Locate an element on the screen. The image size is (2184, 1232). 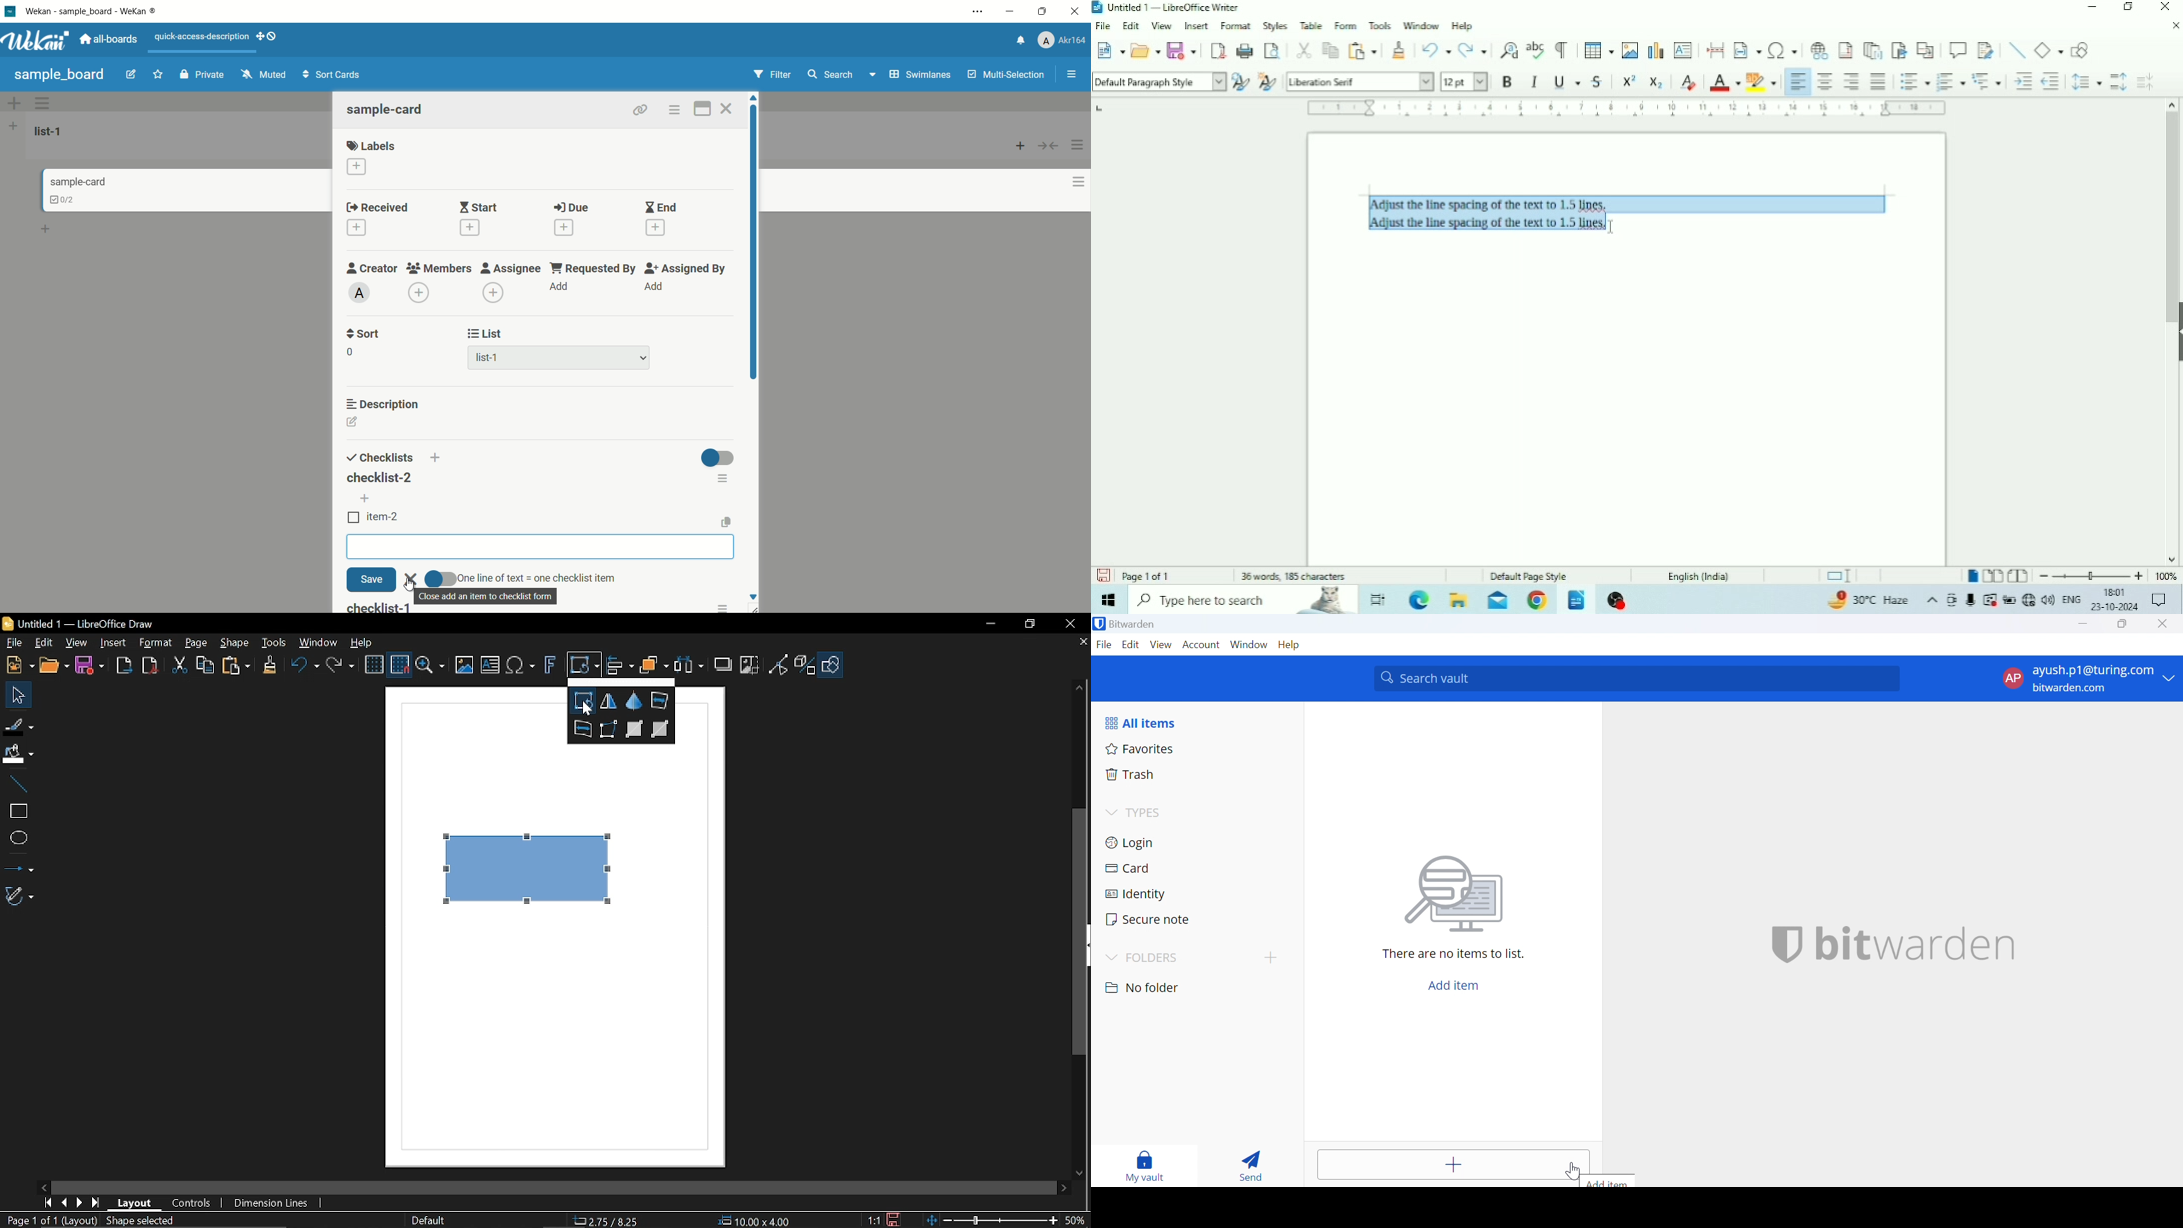
Paste is located at coordinates (235, 667).